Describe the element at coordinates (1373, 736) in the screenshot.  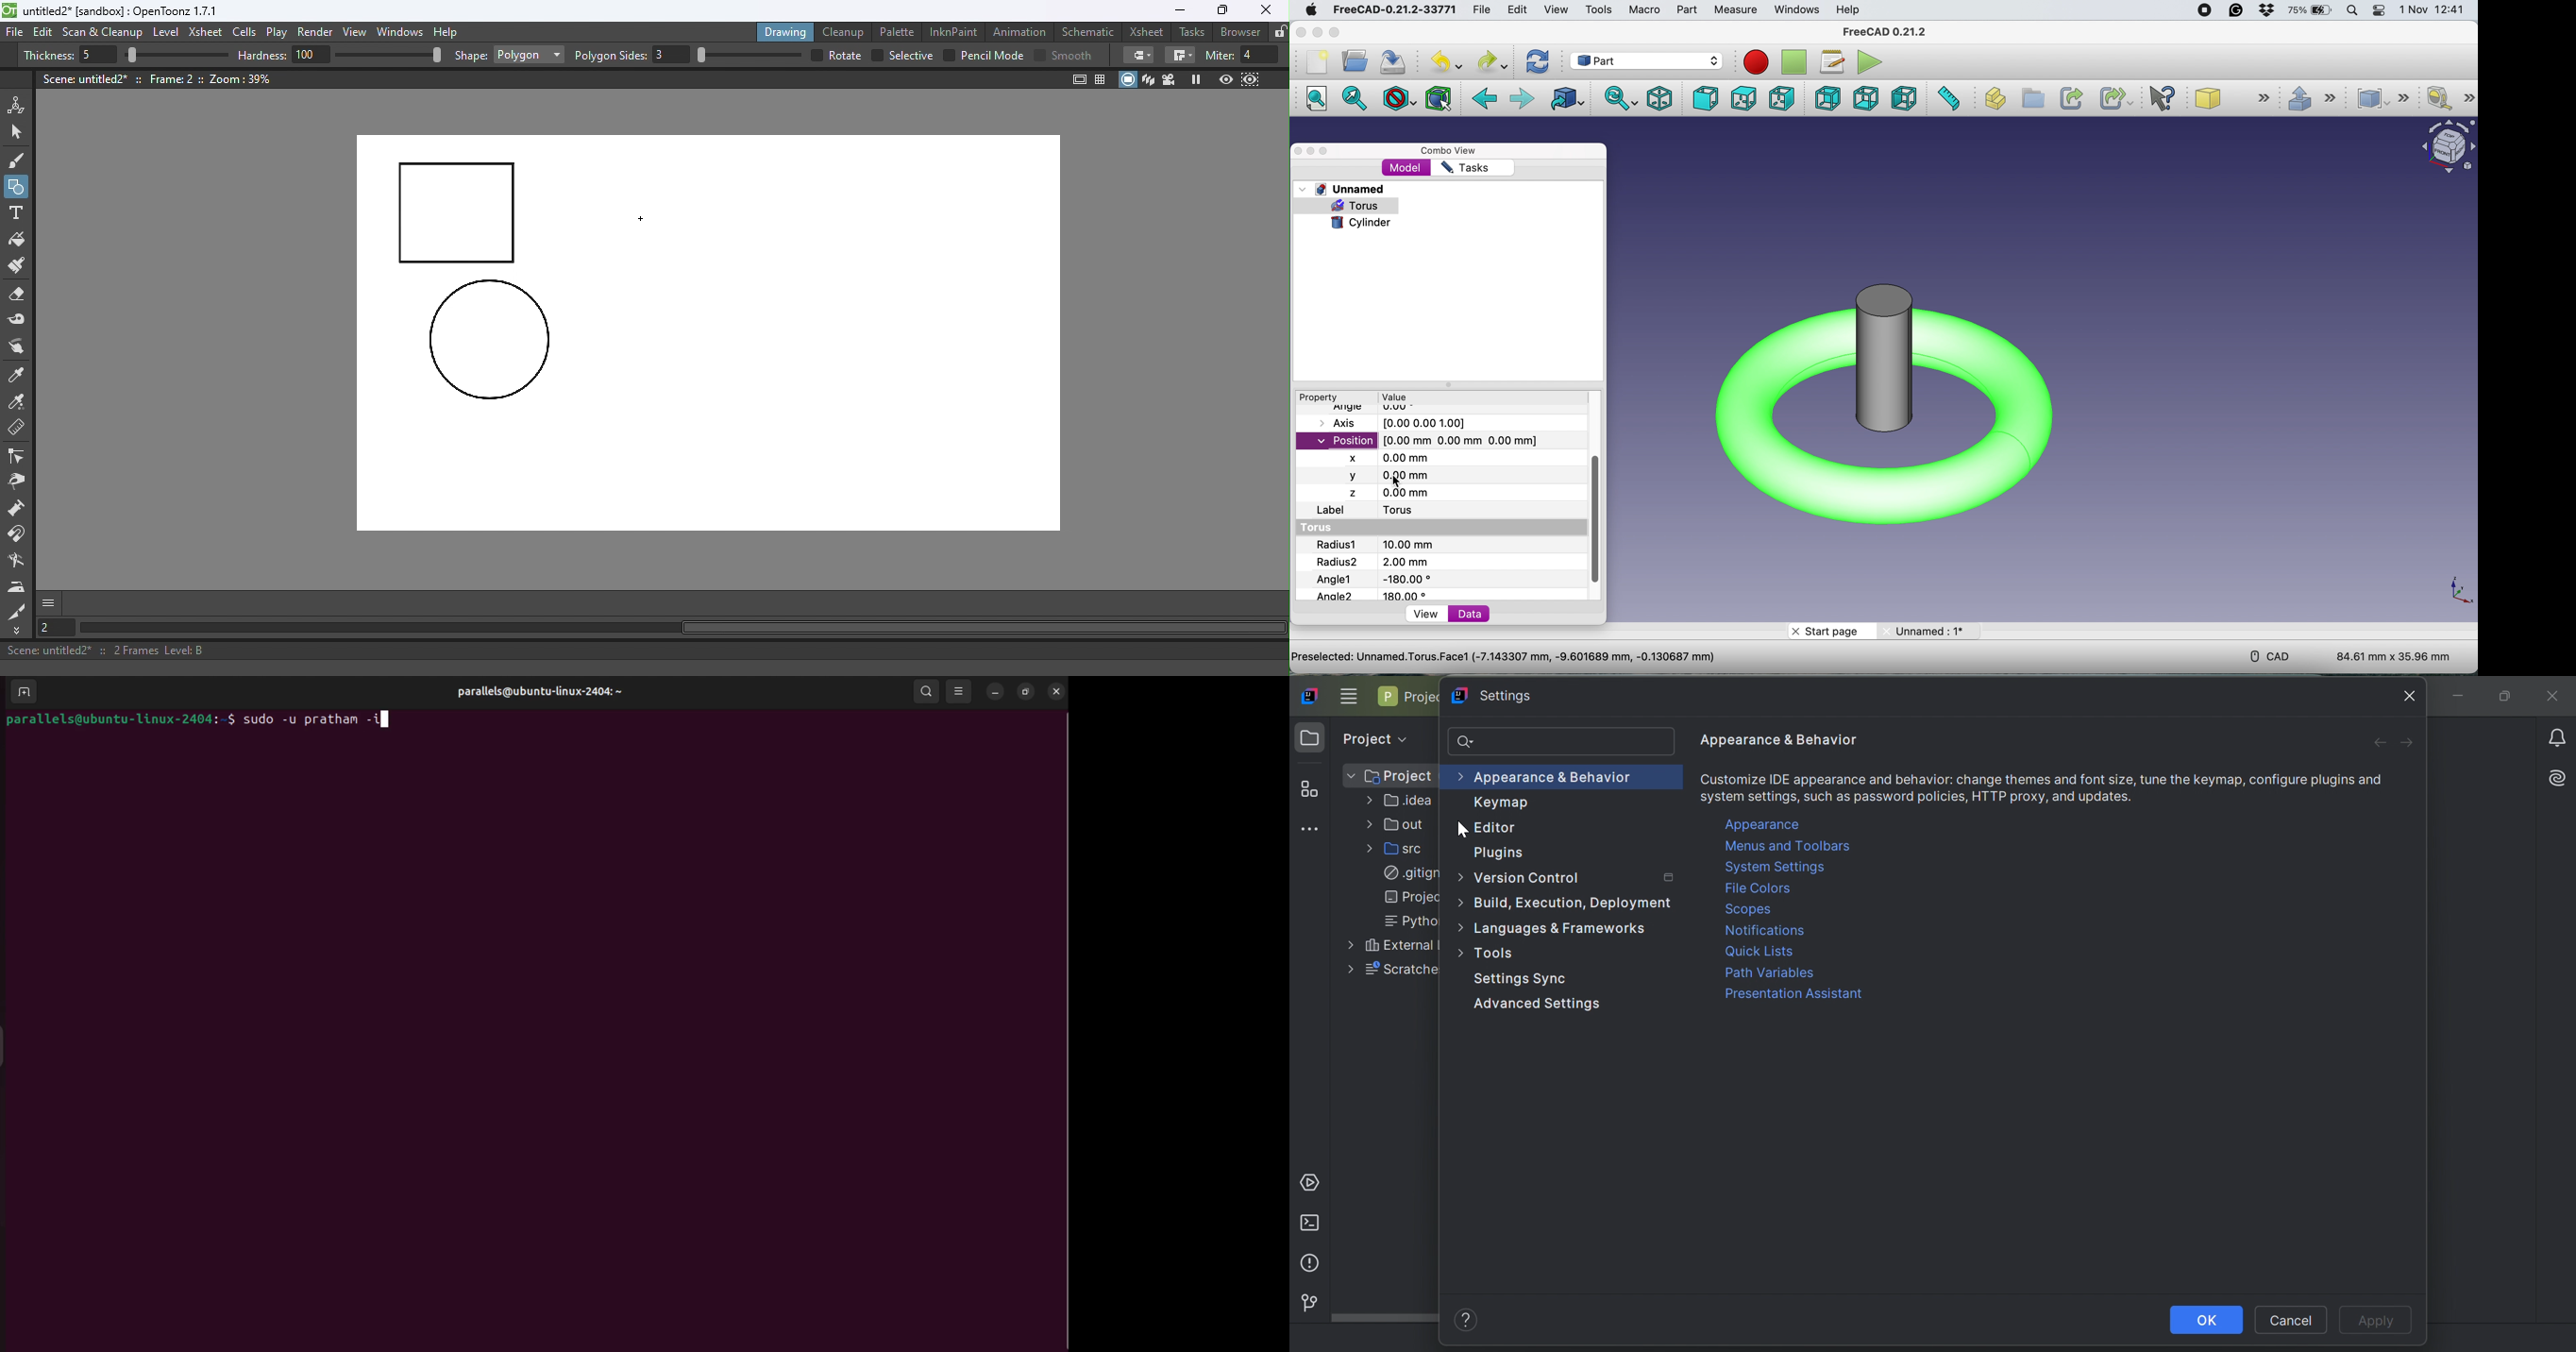
I see `Project` at that location.